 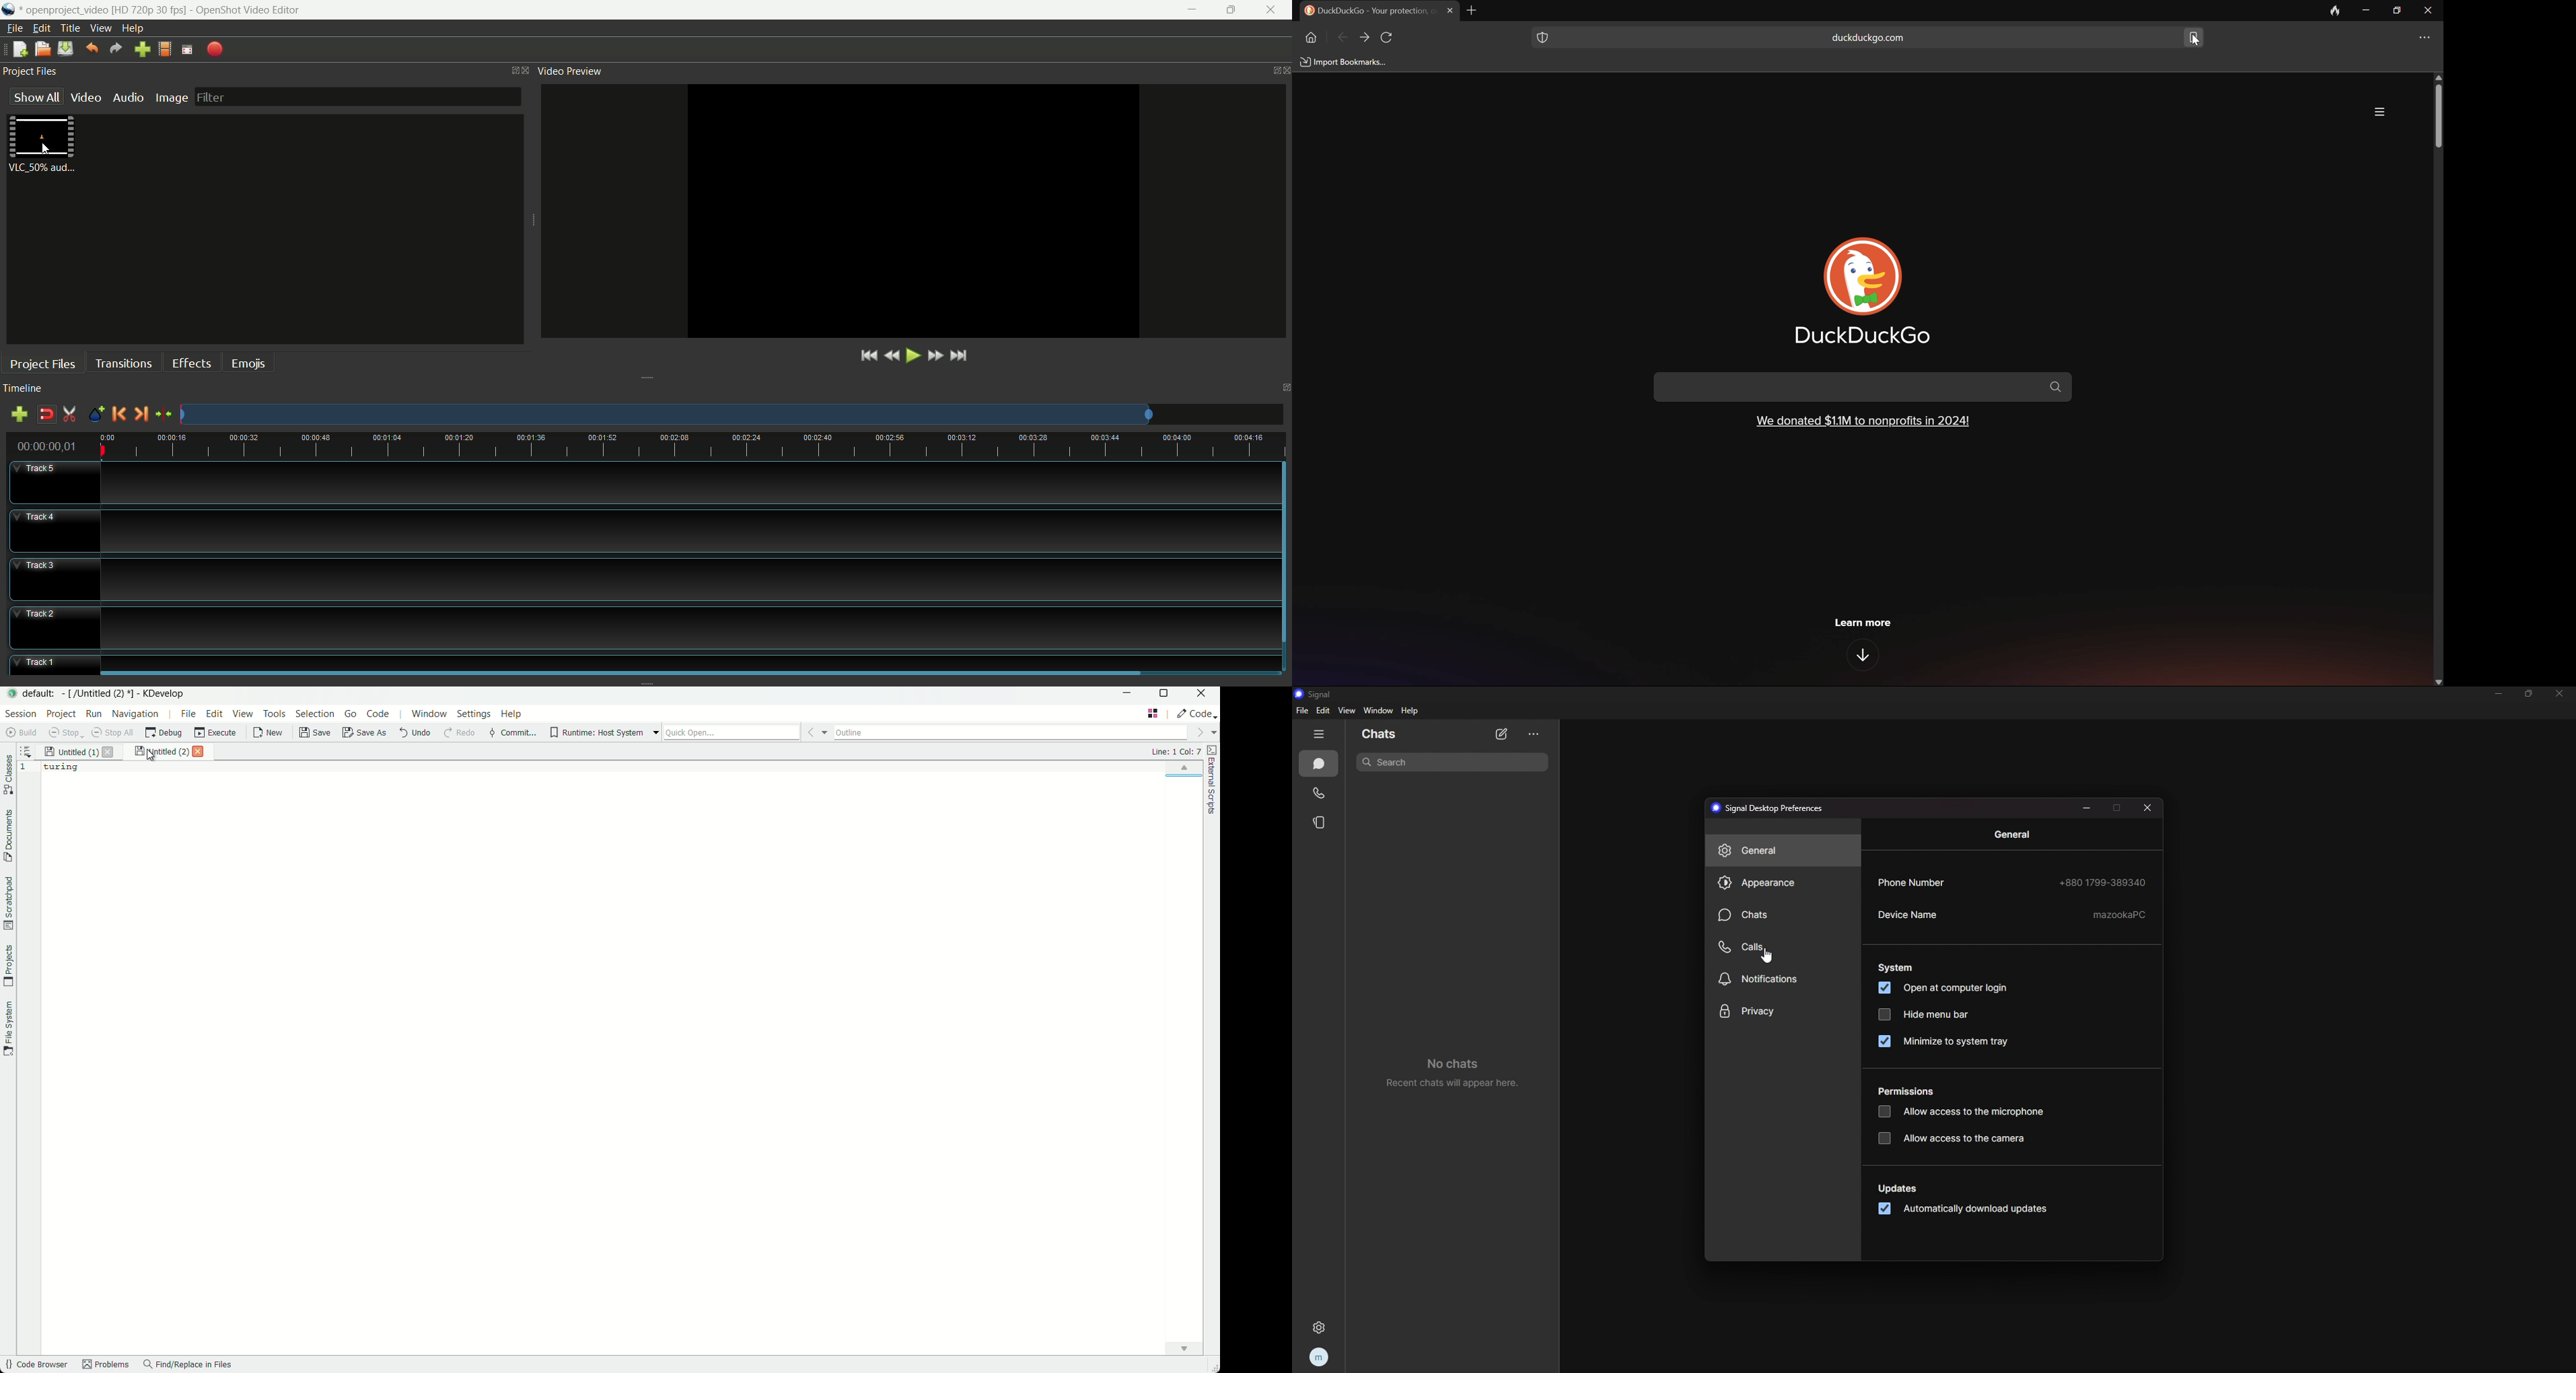 What do you see at coordinates (2150, 810) in the screenshot?
I see `close` at bounding box center [2150, 810].